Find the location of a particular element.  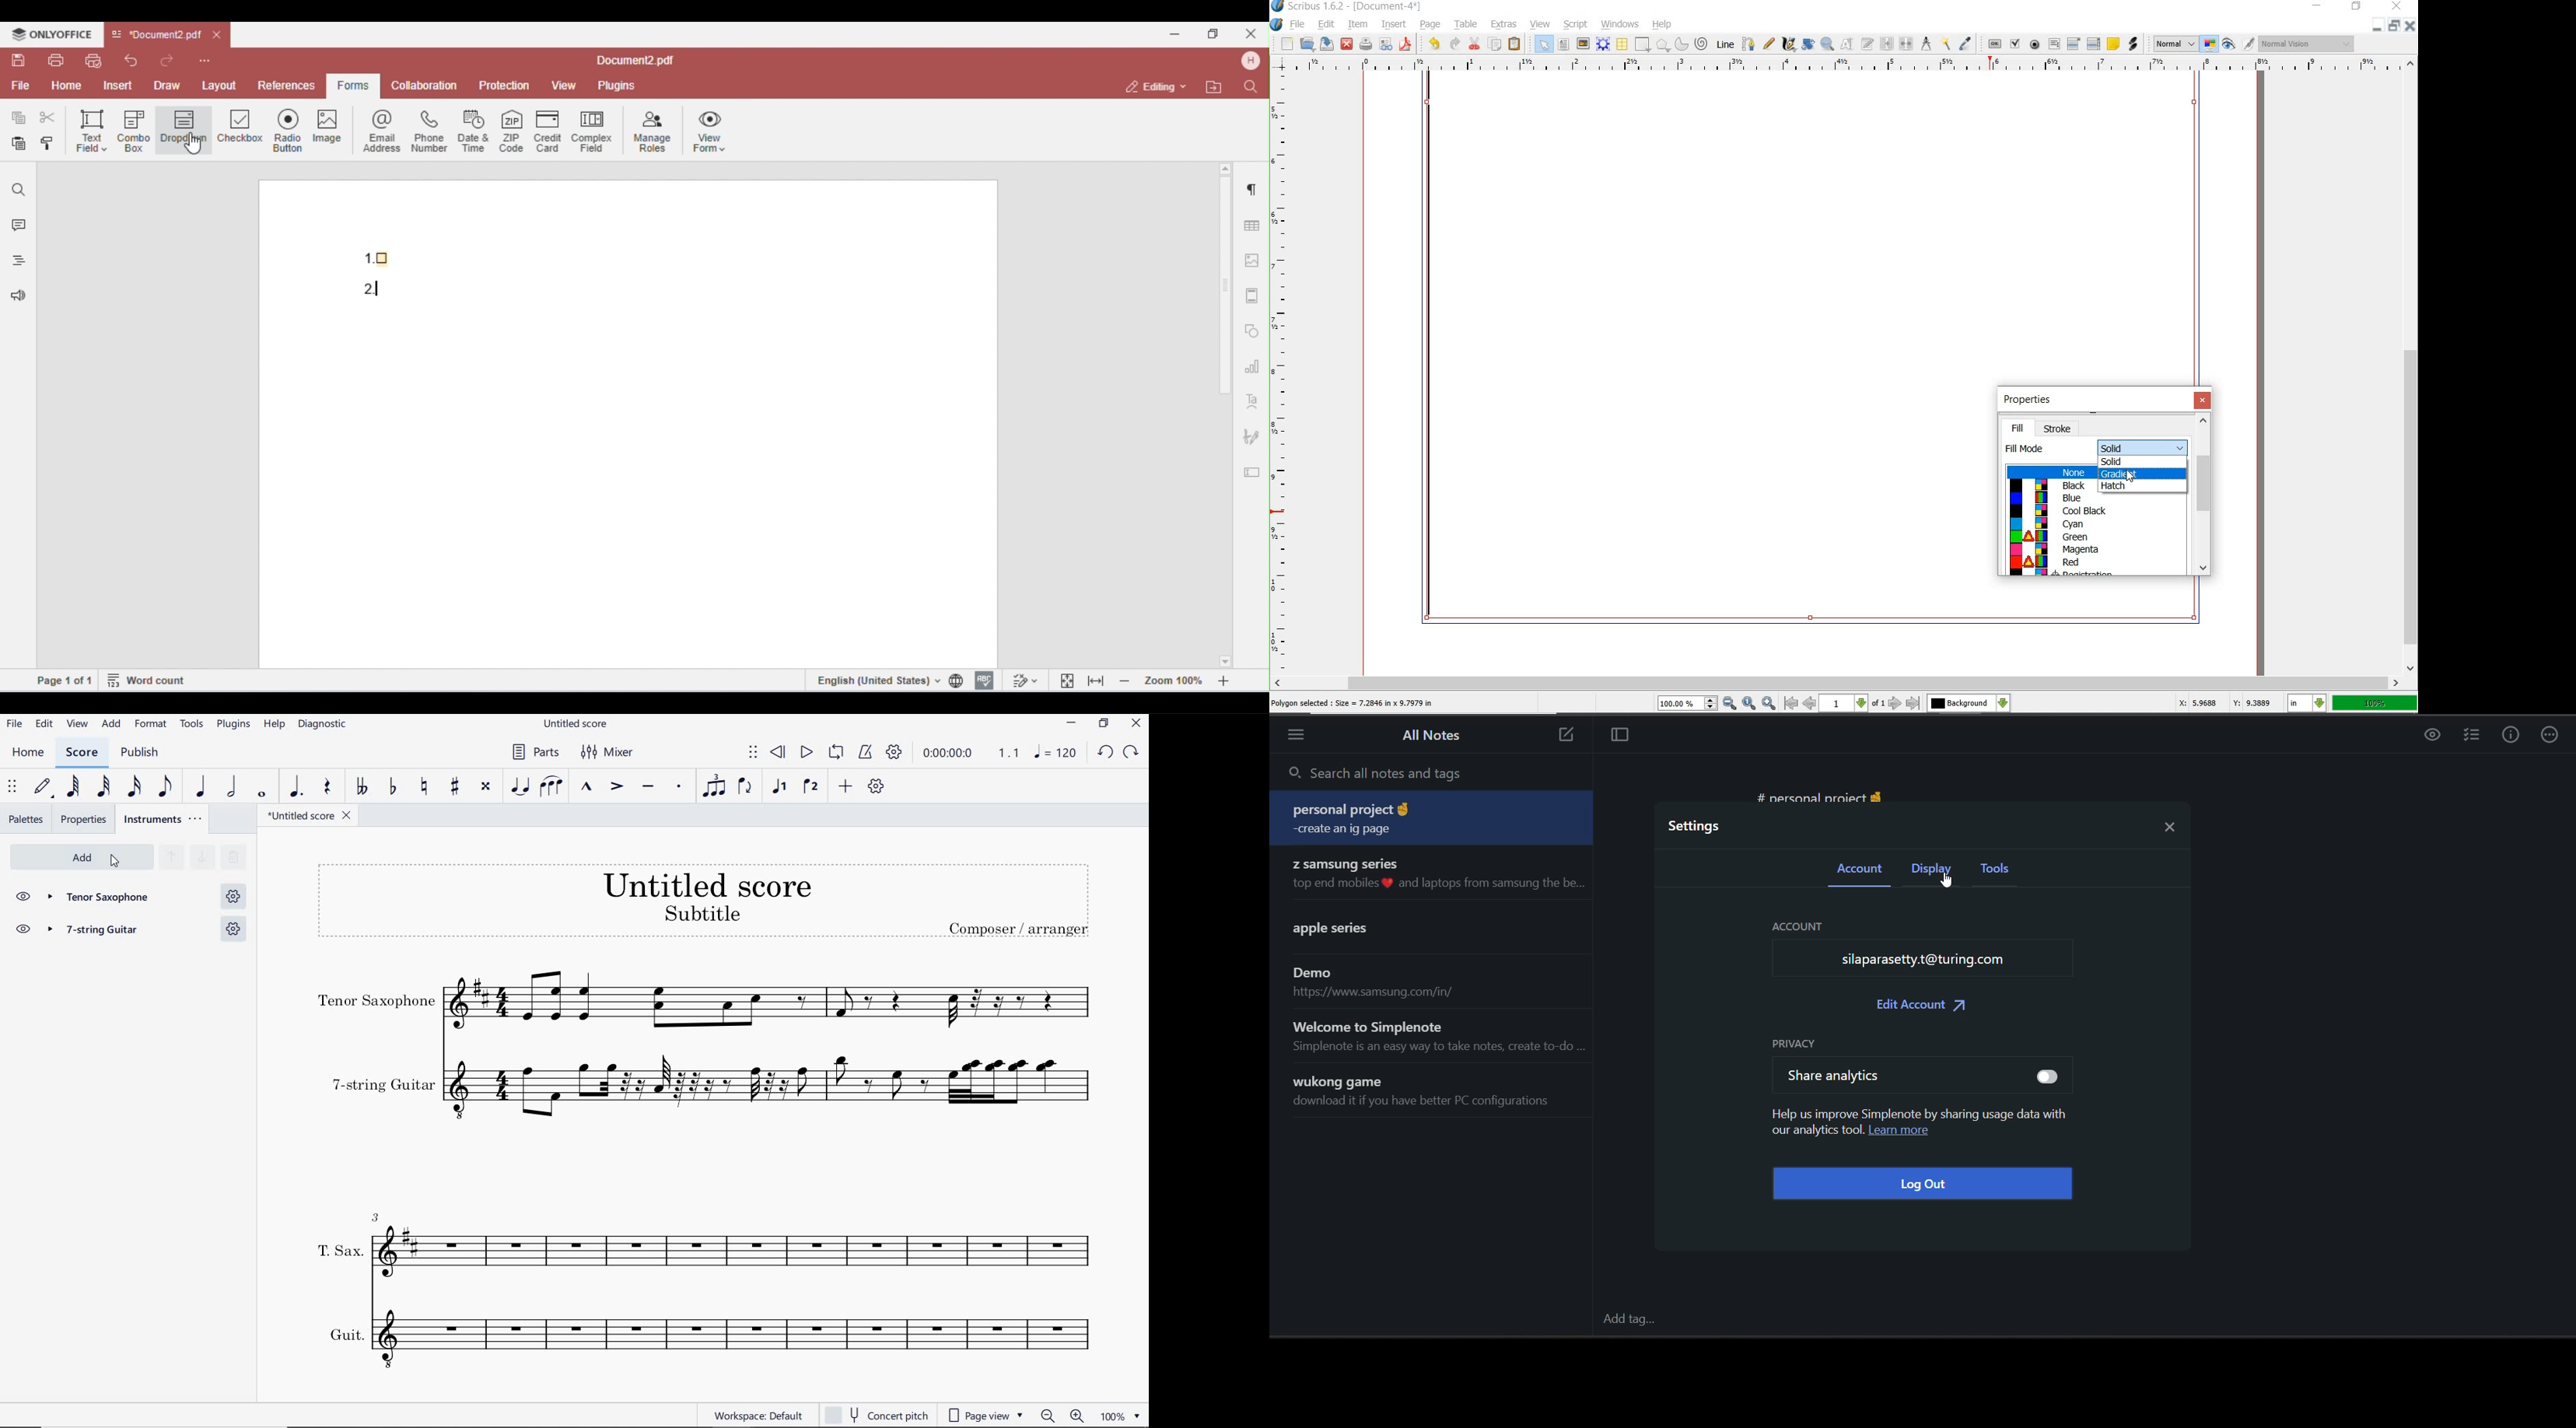

minimize is located at coordinates (2379, 26).